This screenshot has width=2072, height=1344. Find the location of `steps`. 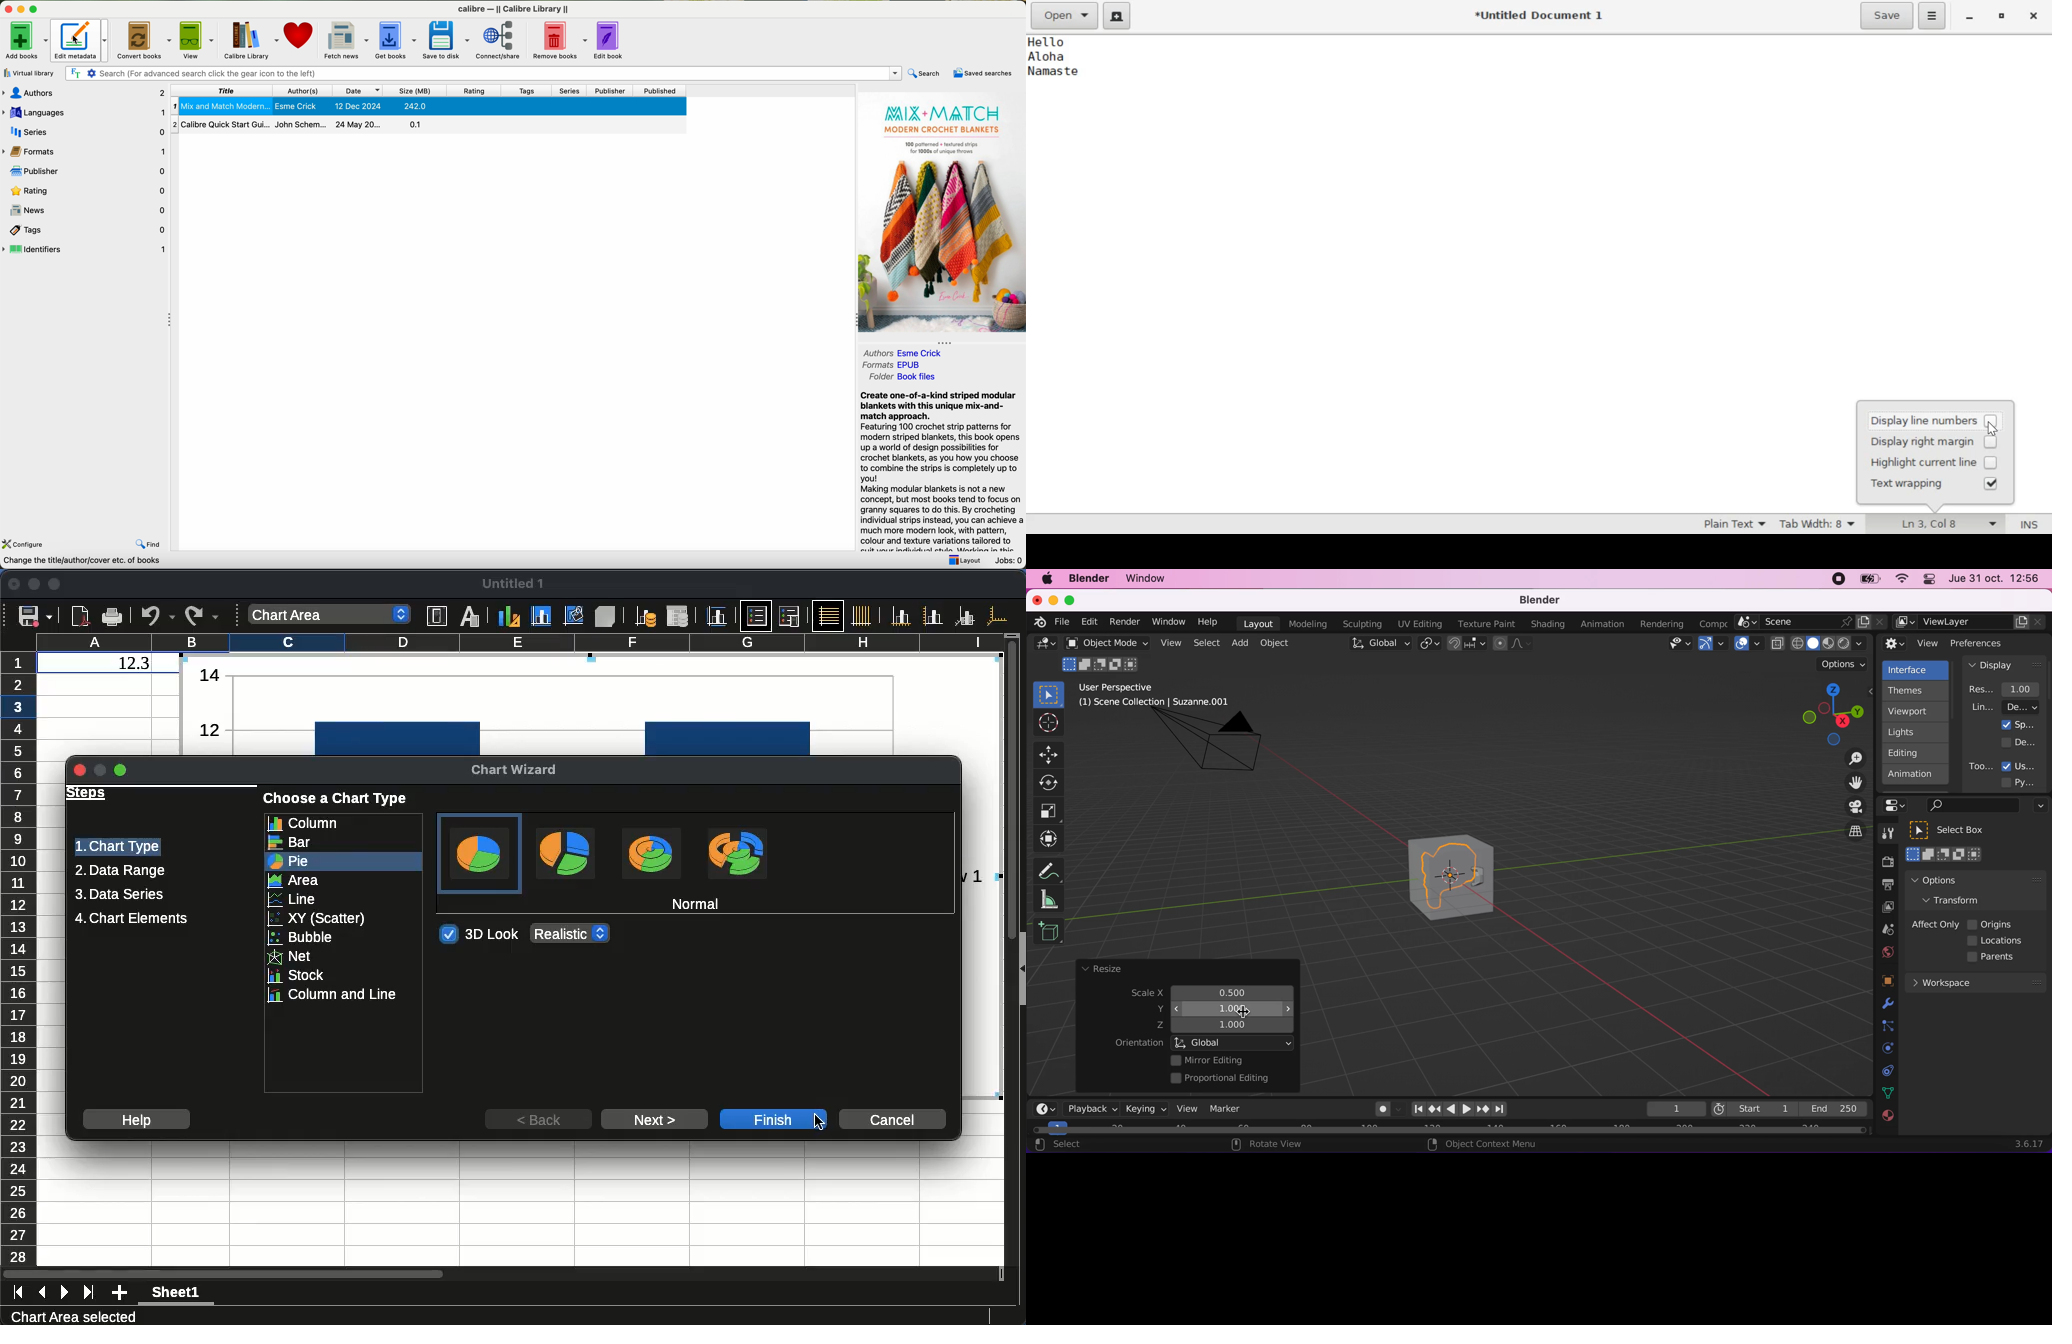

steps is located at coordinates (87, 794).